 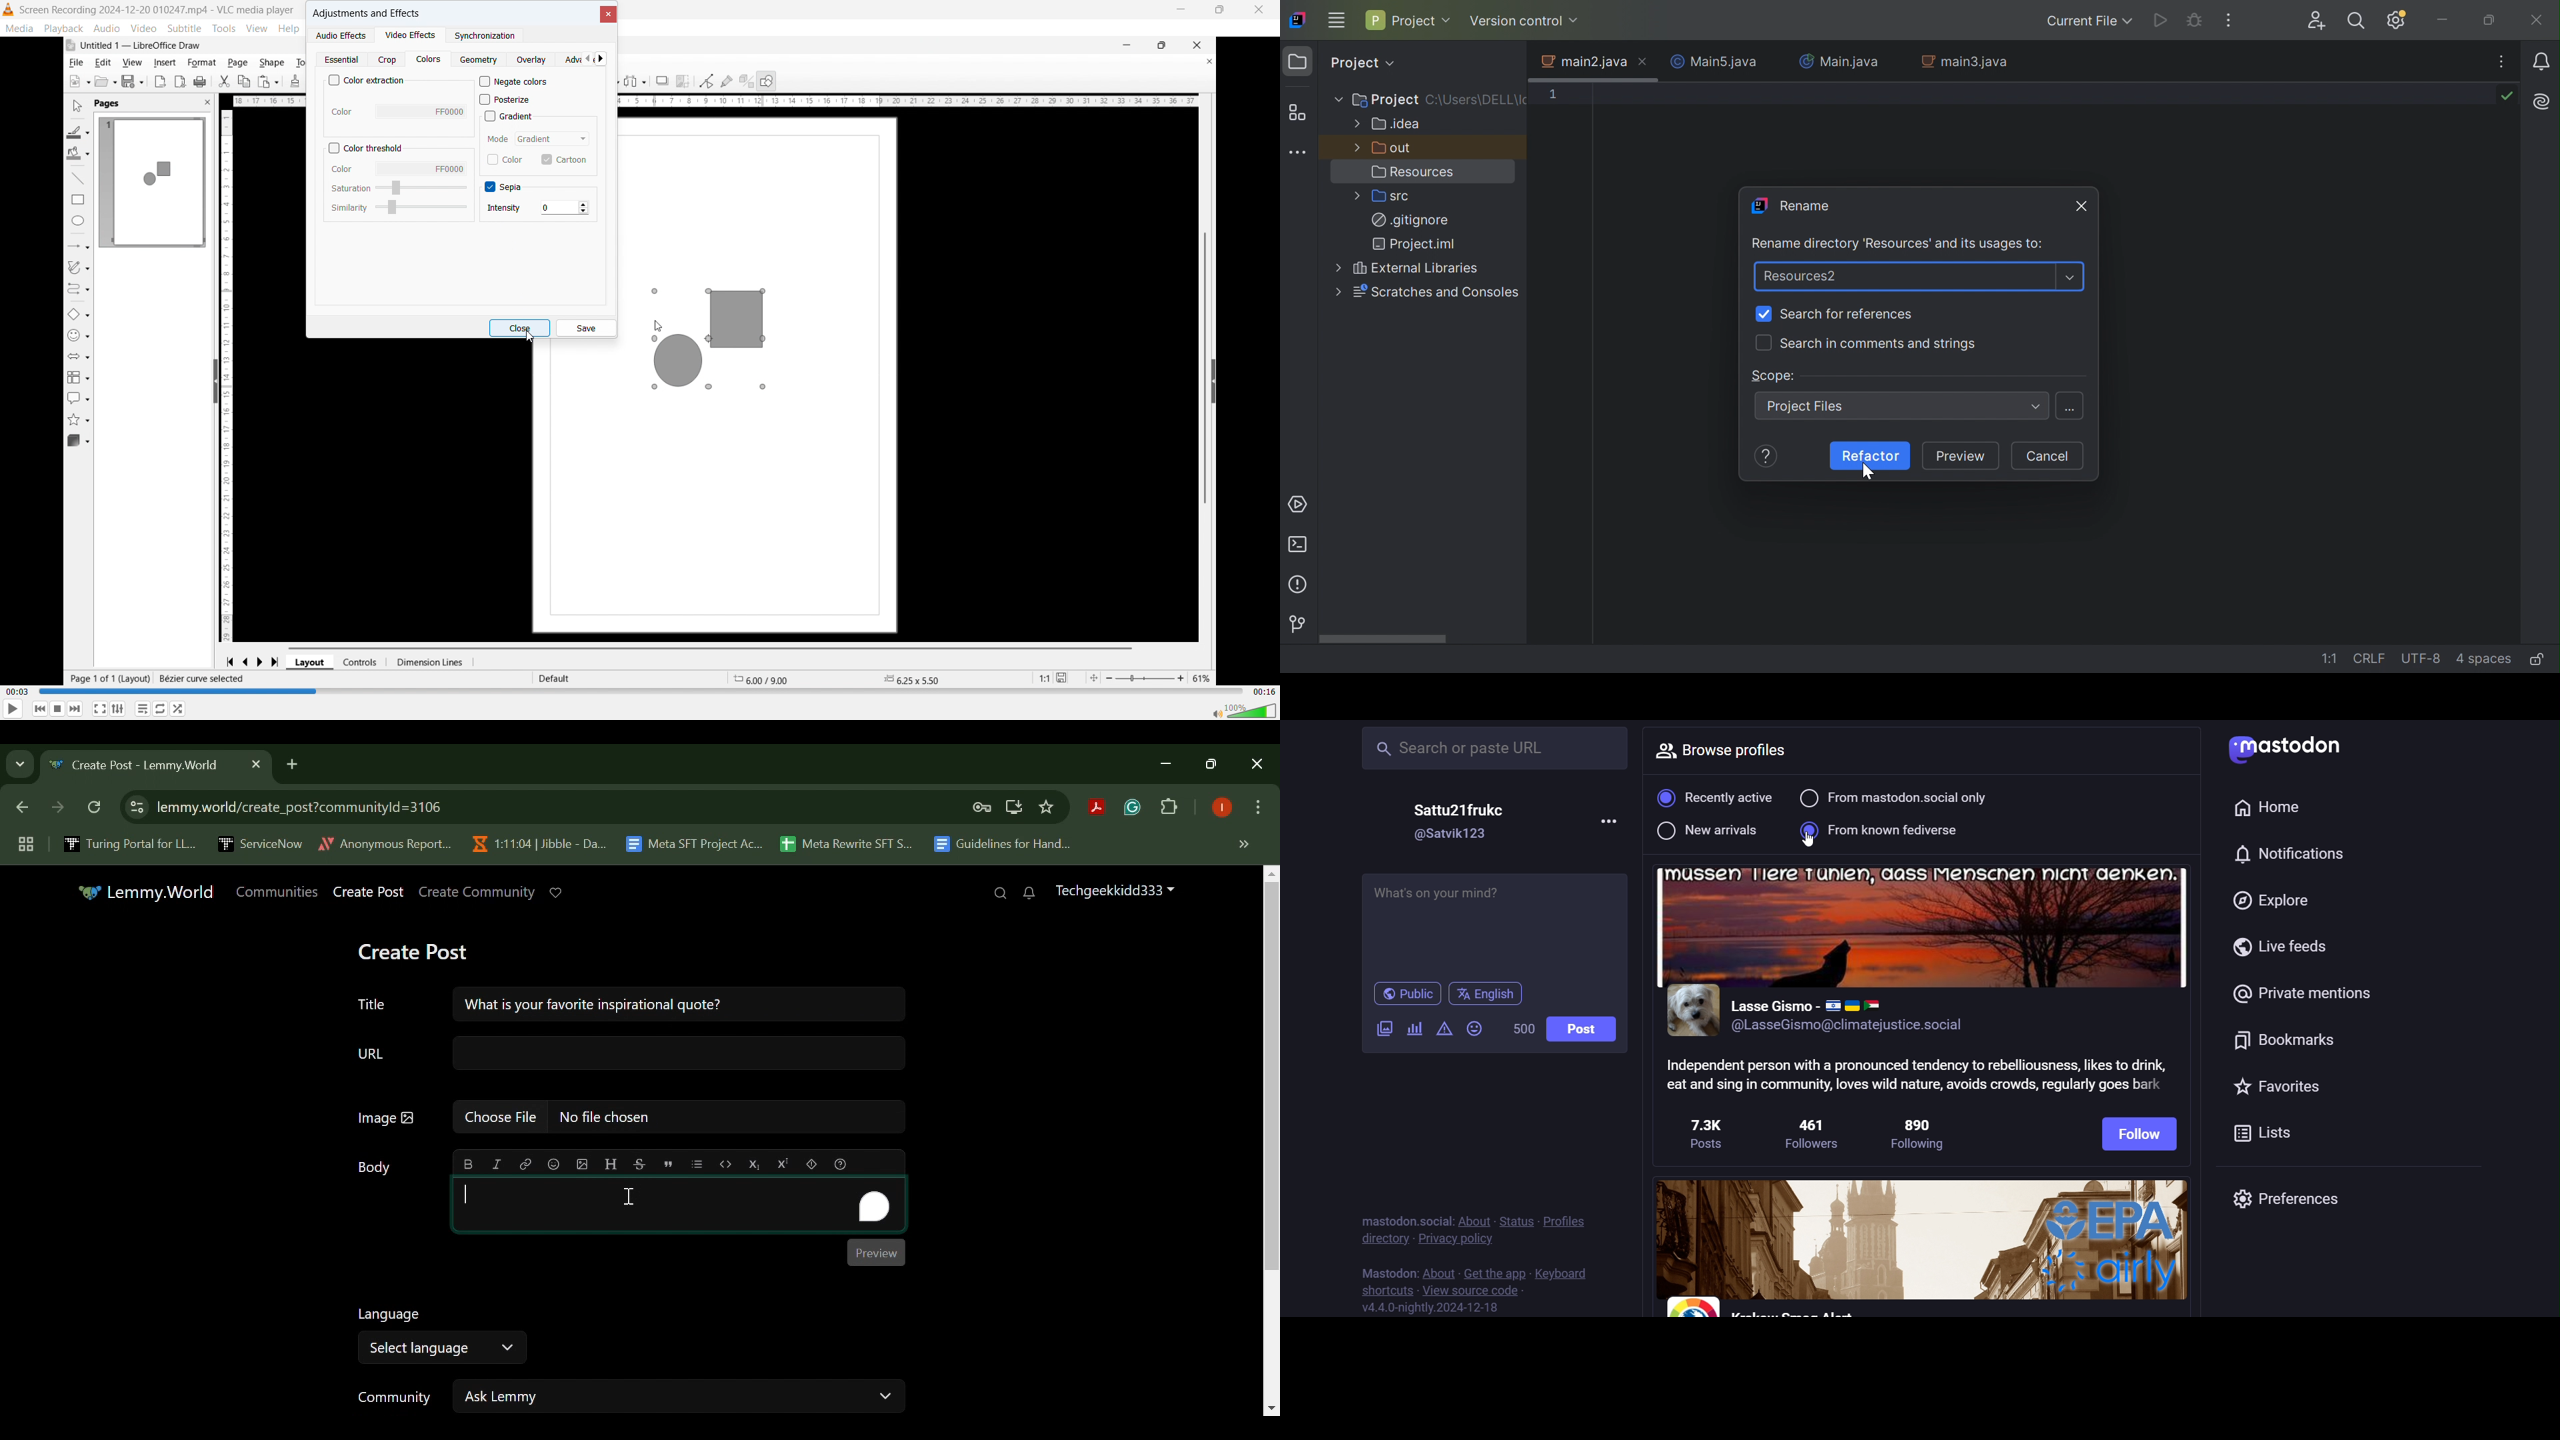 I want to click on Install Desktop Application, so click(x=1013, y=807).